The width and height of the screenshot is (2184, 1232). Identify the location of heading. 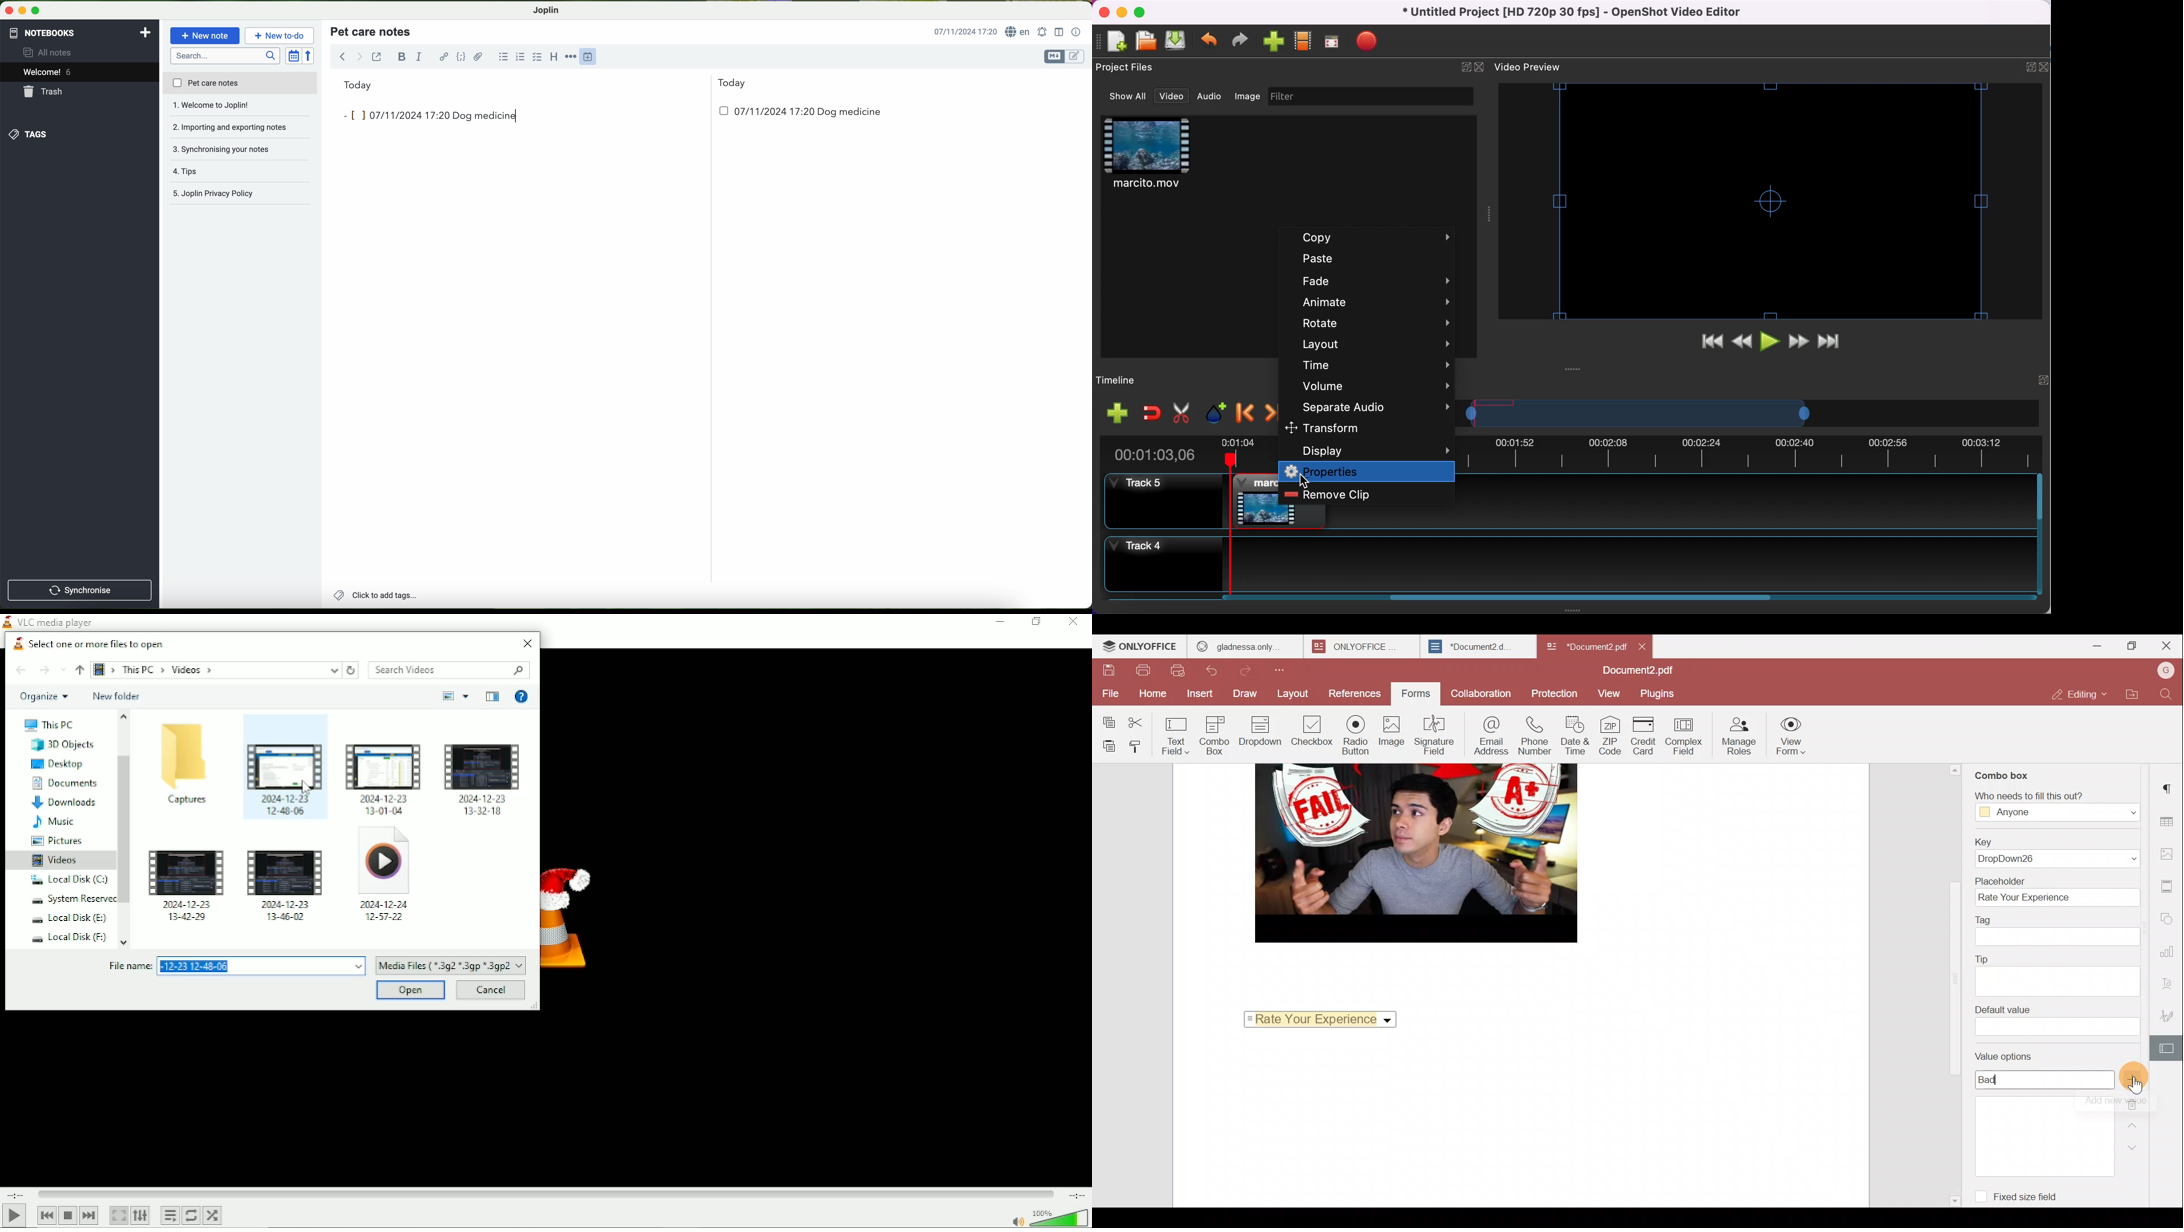
(554, 56).